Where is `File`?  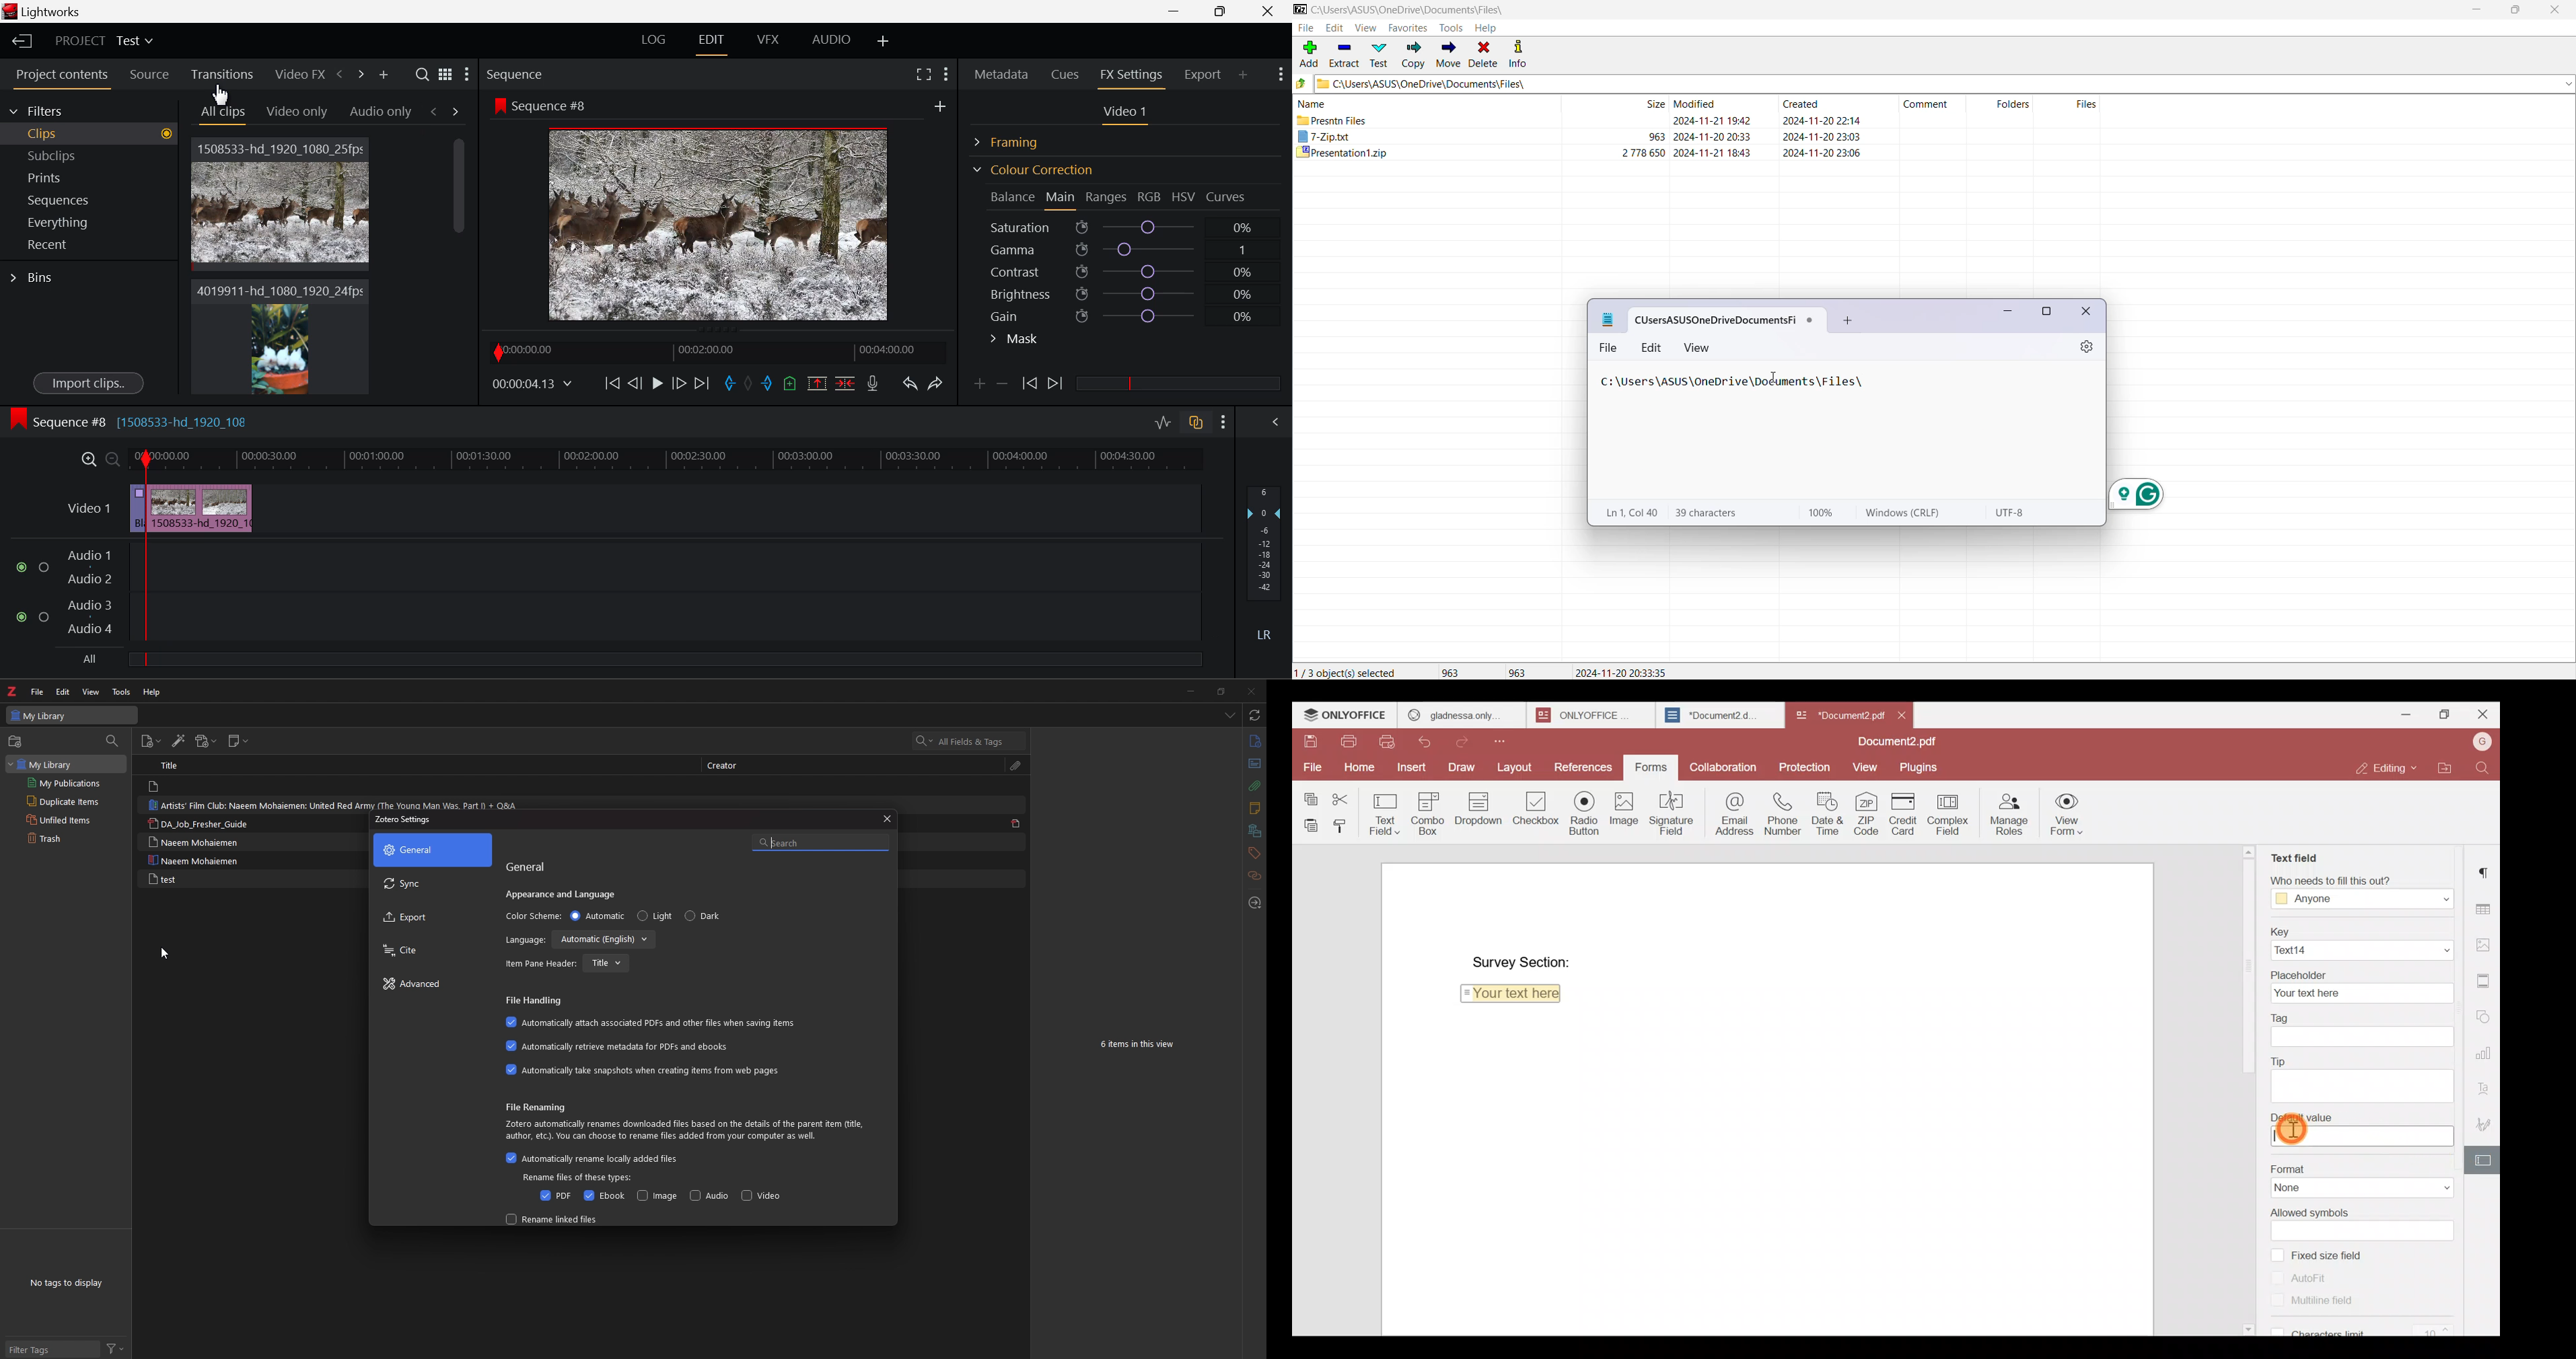 File is located at coordinates (1312, 767).